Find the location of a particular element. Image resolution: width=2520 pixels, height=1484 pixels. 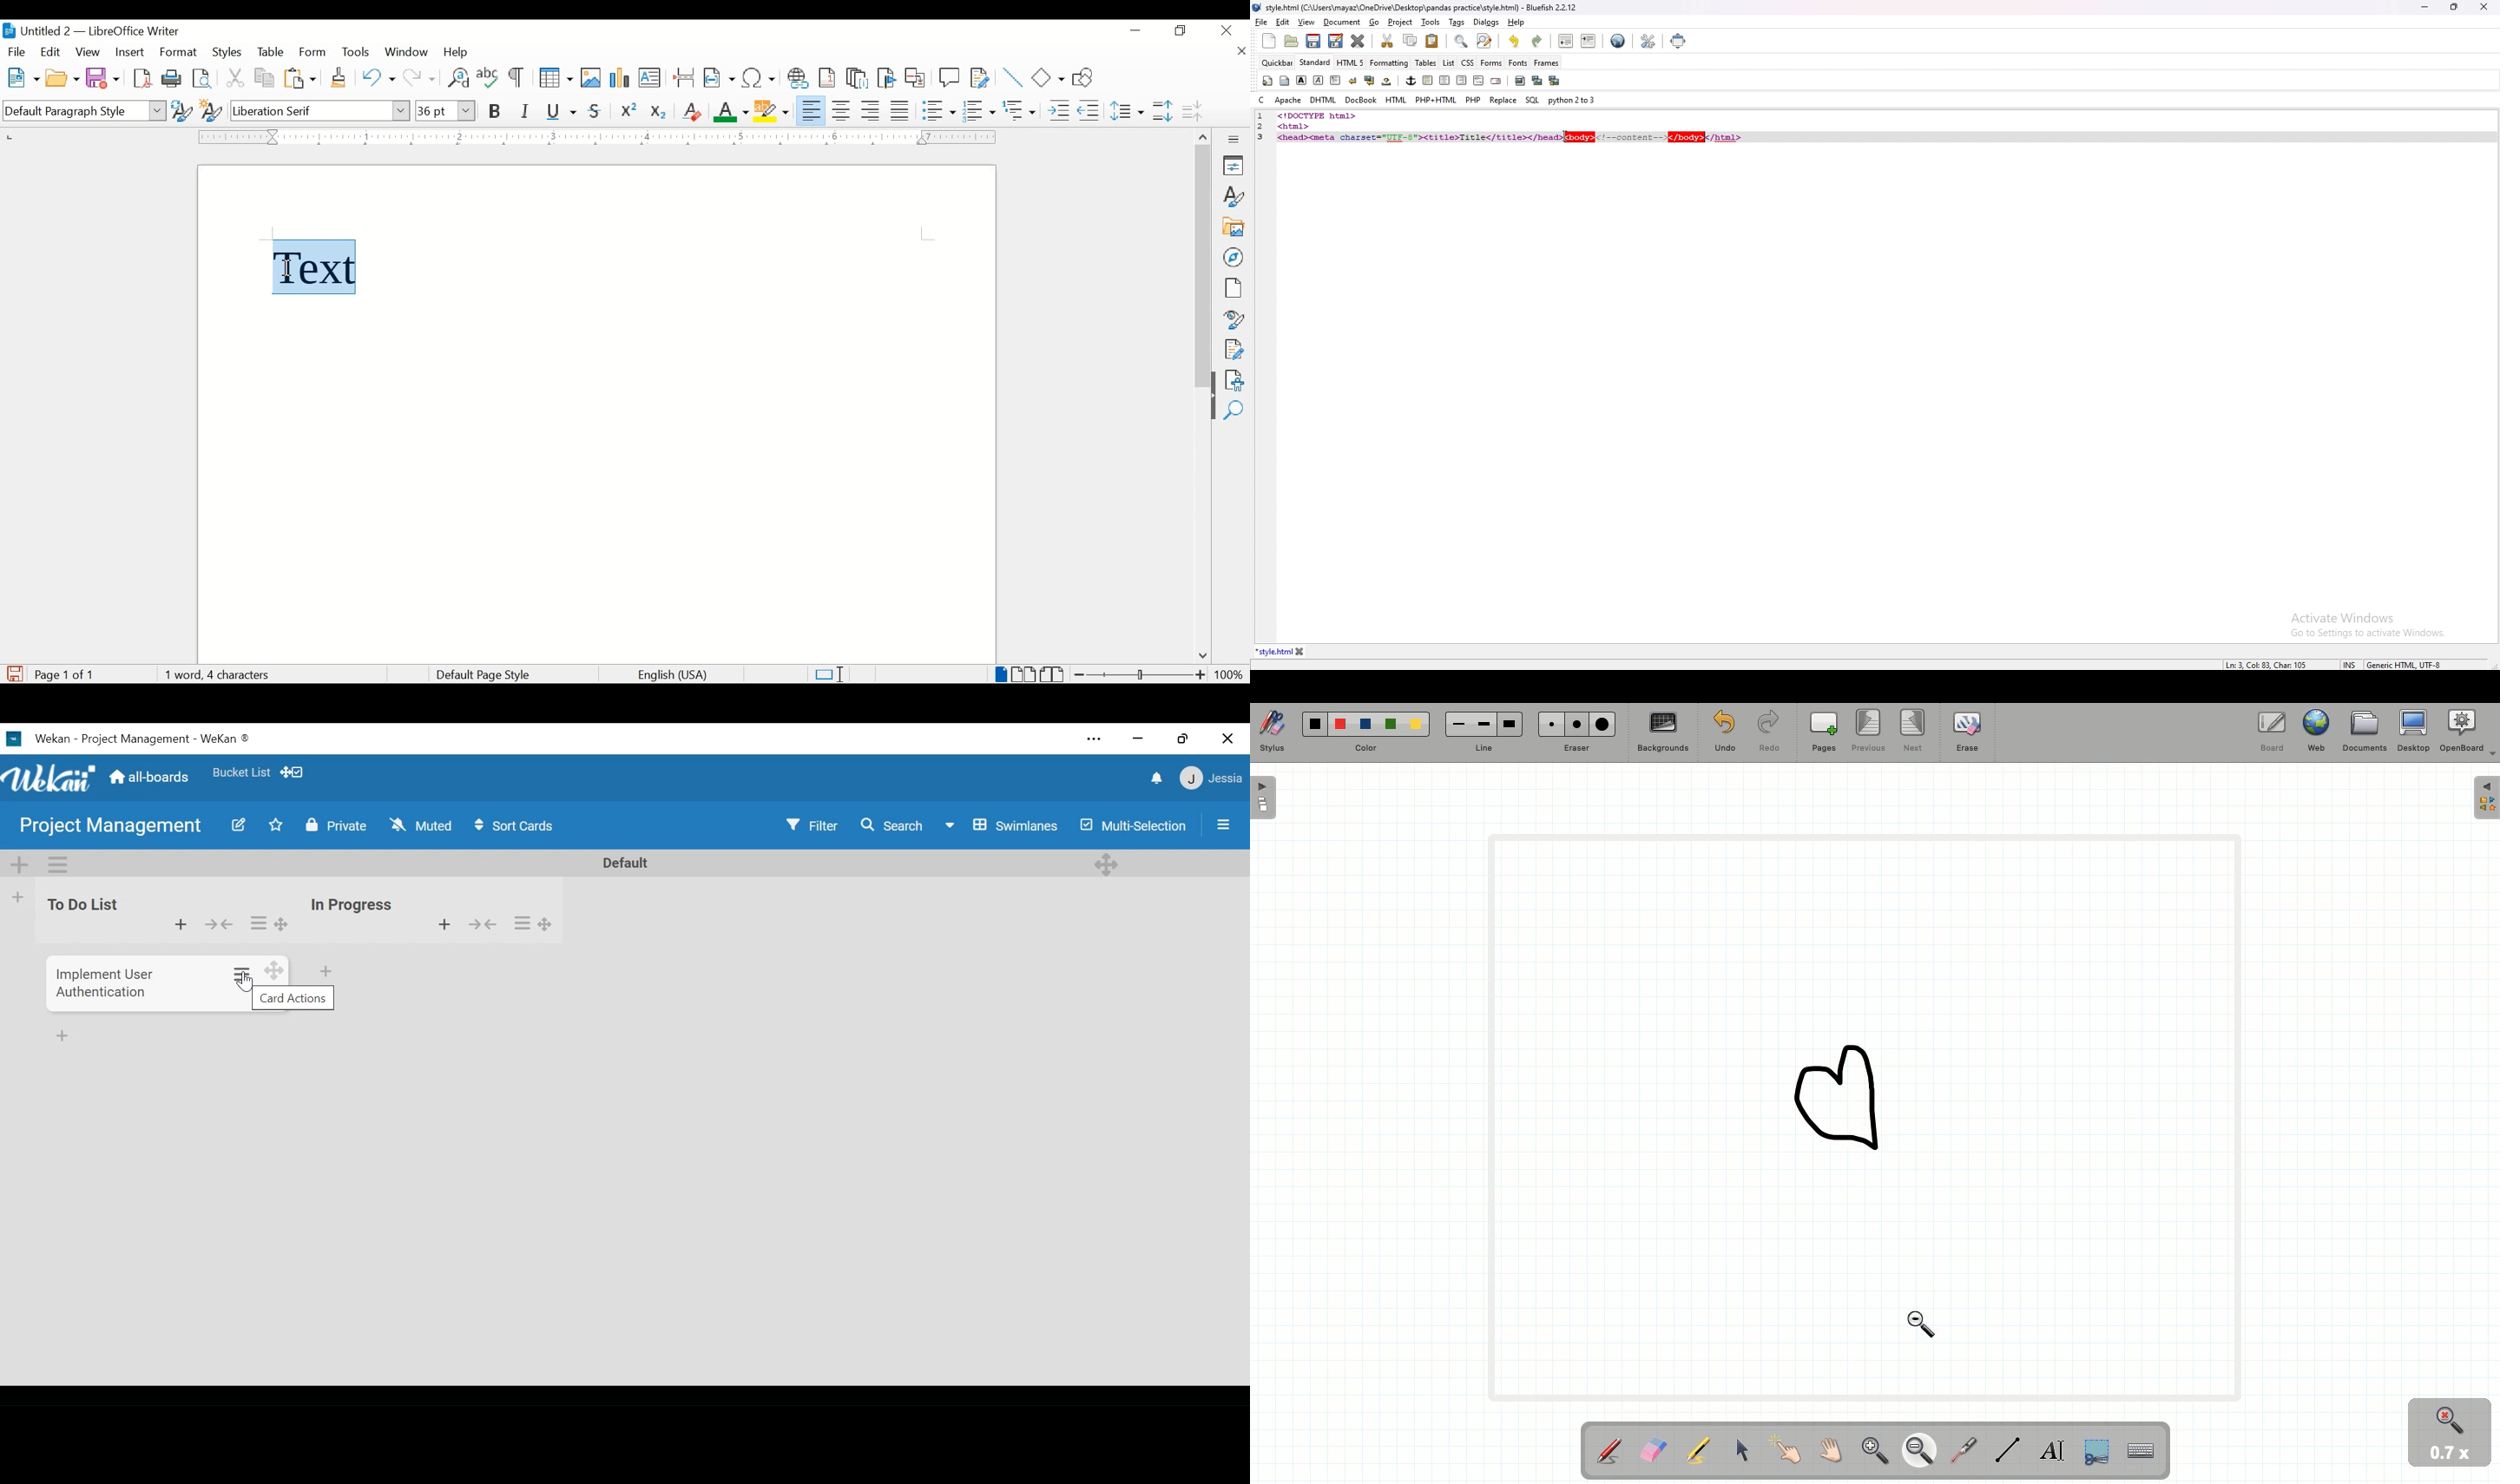

close current tab is located at coordinates (1359, 41).